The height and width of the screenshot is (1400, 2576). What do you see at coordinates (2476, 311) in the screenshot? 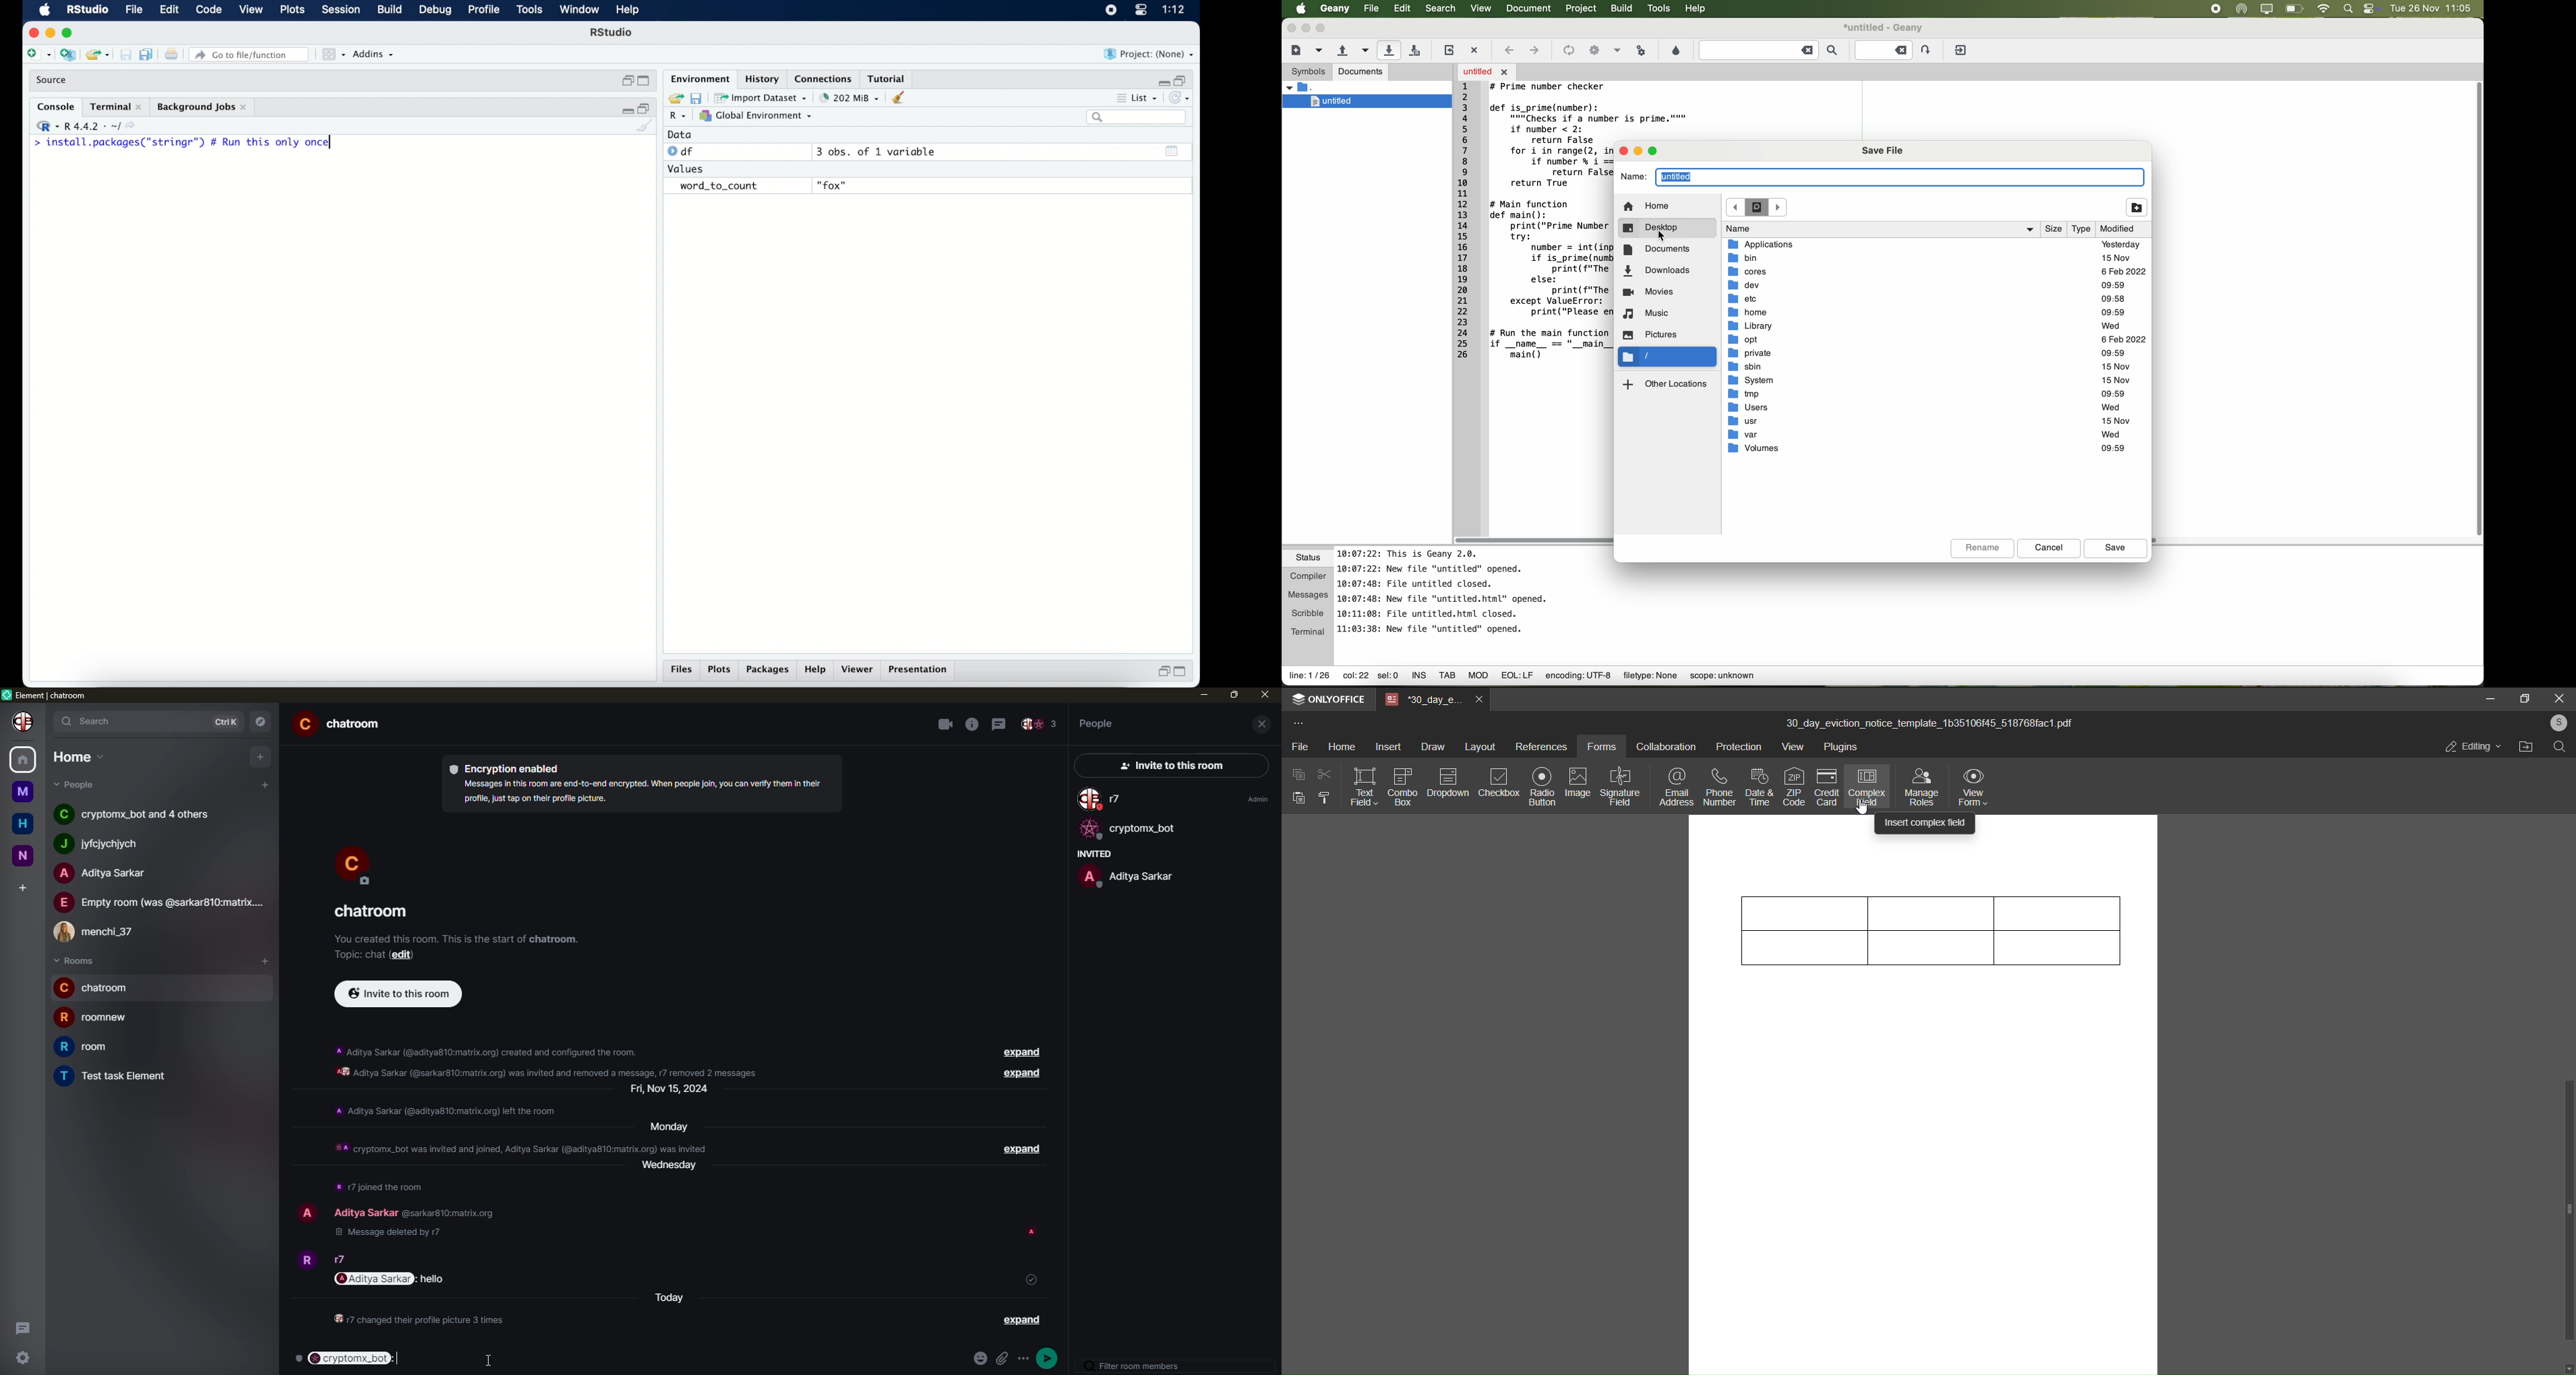
I see `scroll bar` at bounding box center [2476, 311].